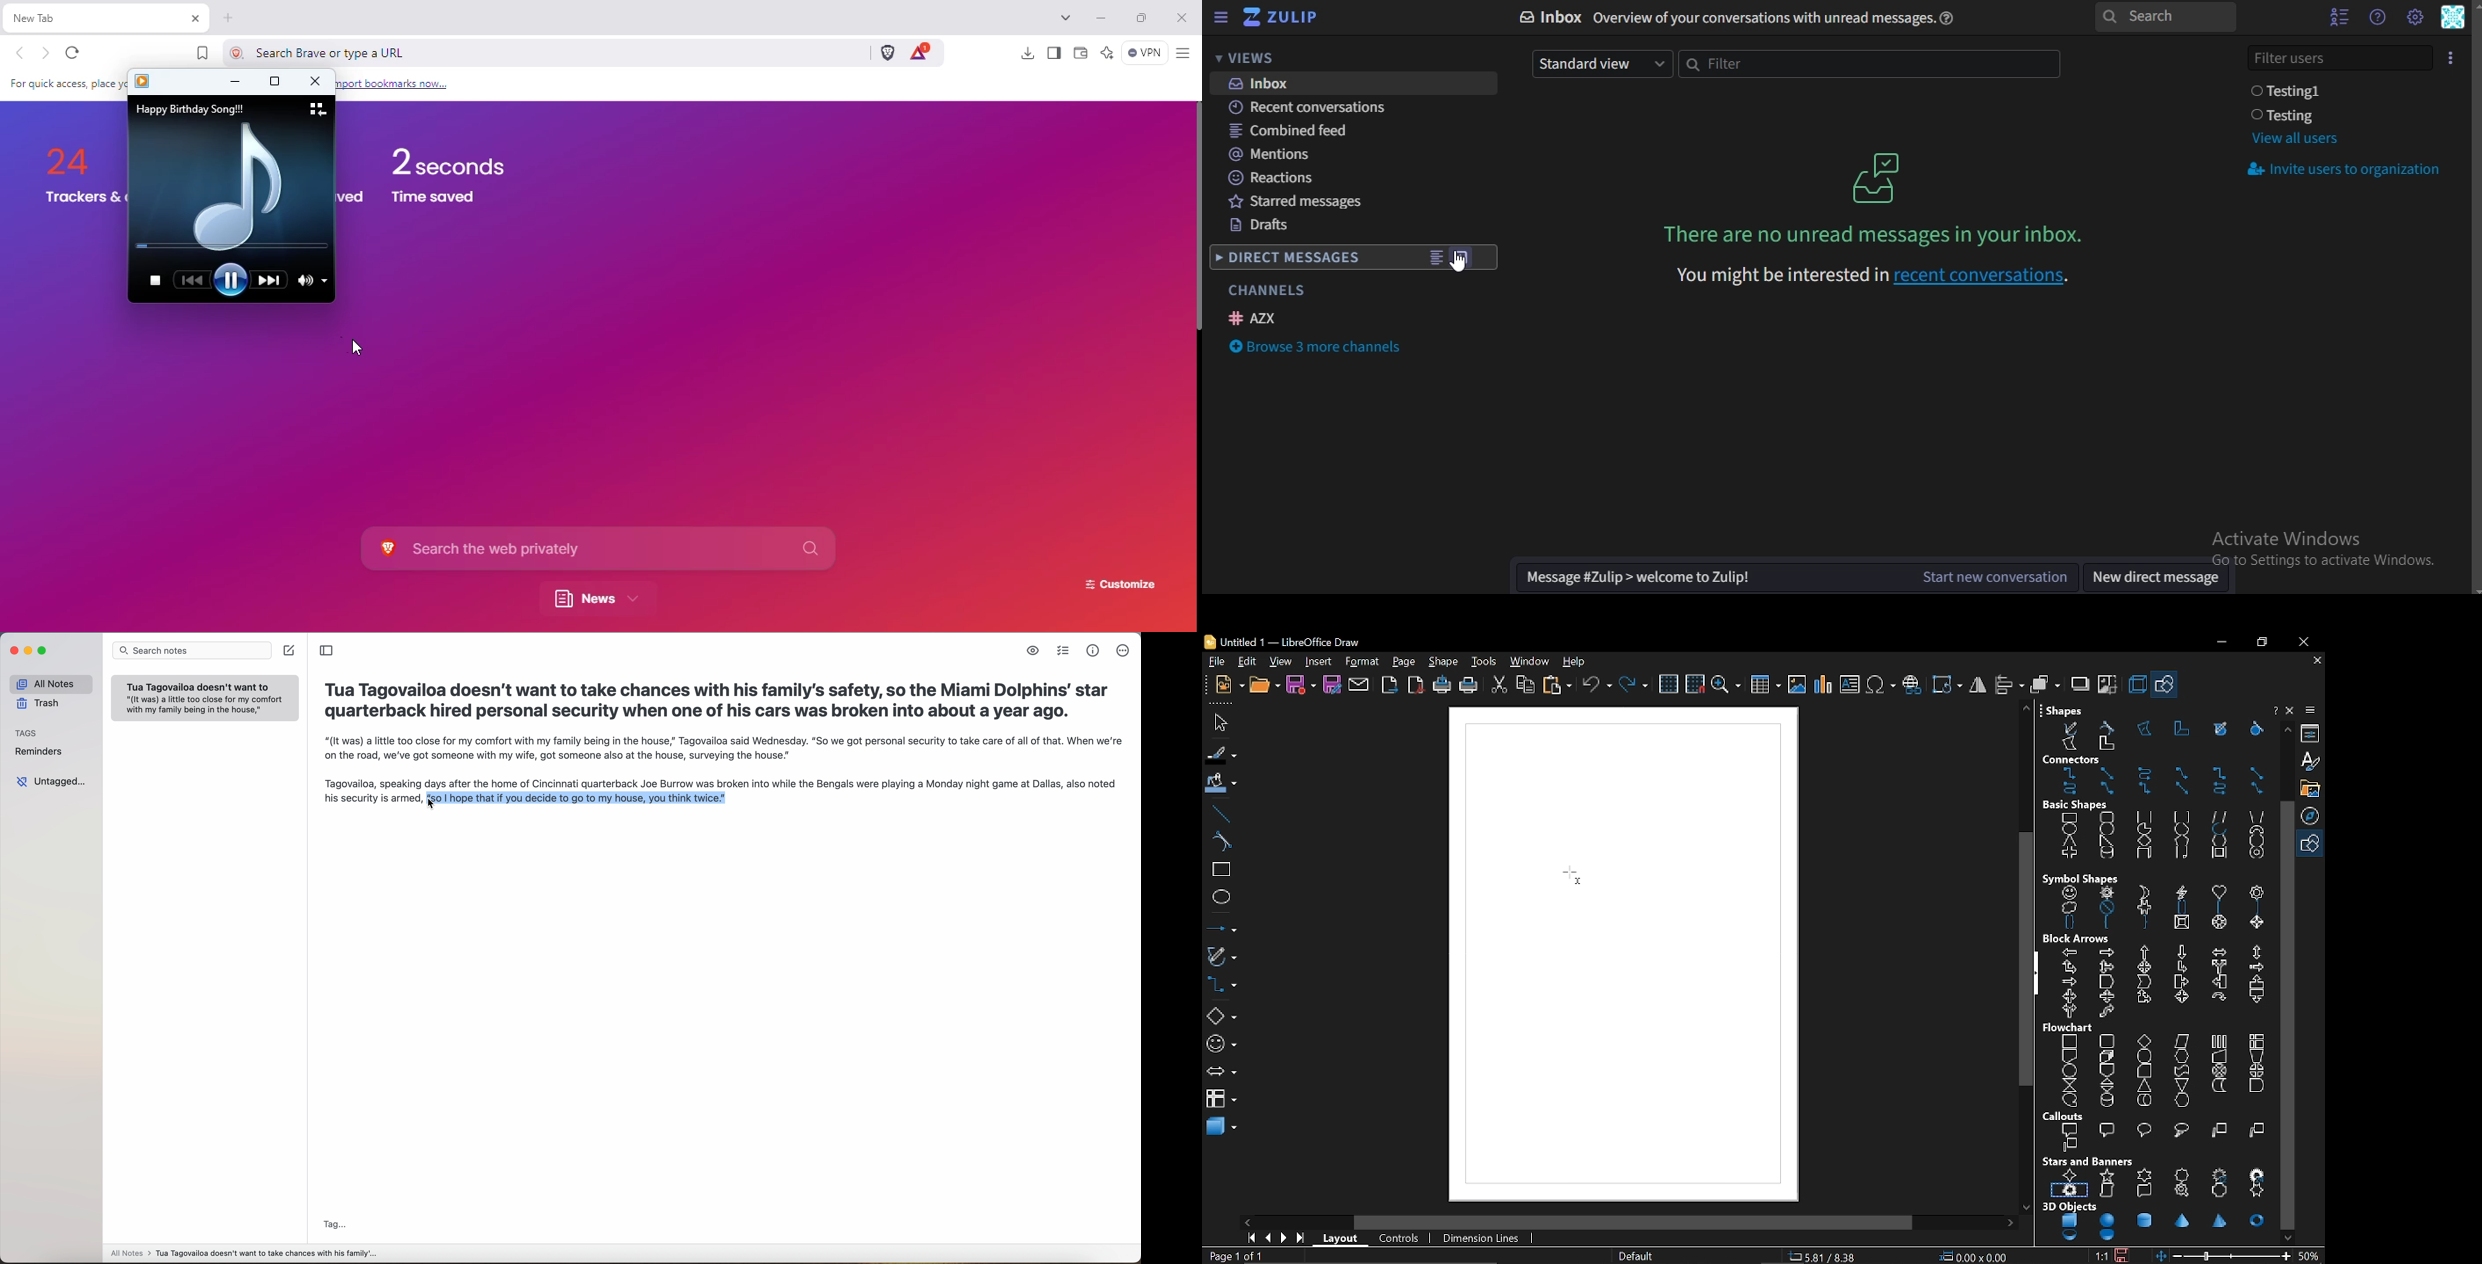 This screenshot has width=2492, height=1288. I want to click on redo, so click(1634, 686).